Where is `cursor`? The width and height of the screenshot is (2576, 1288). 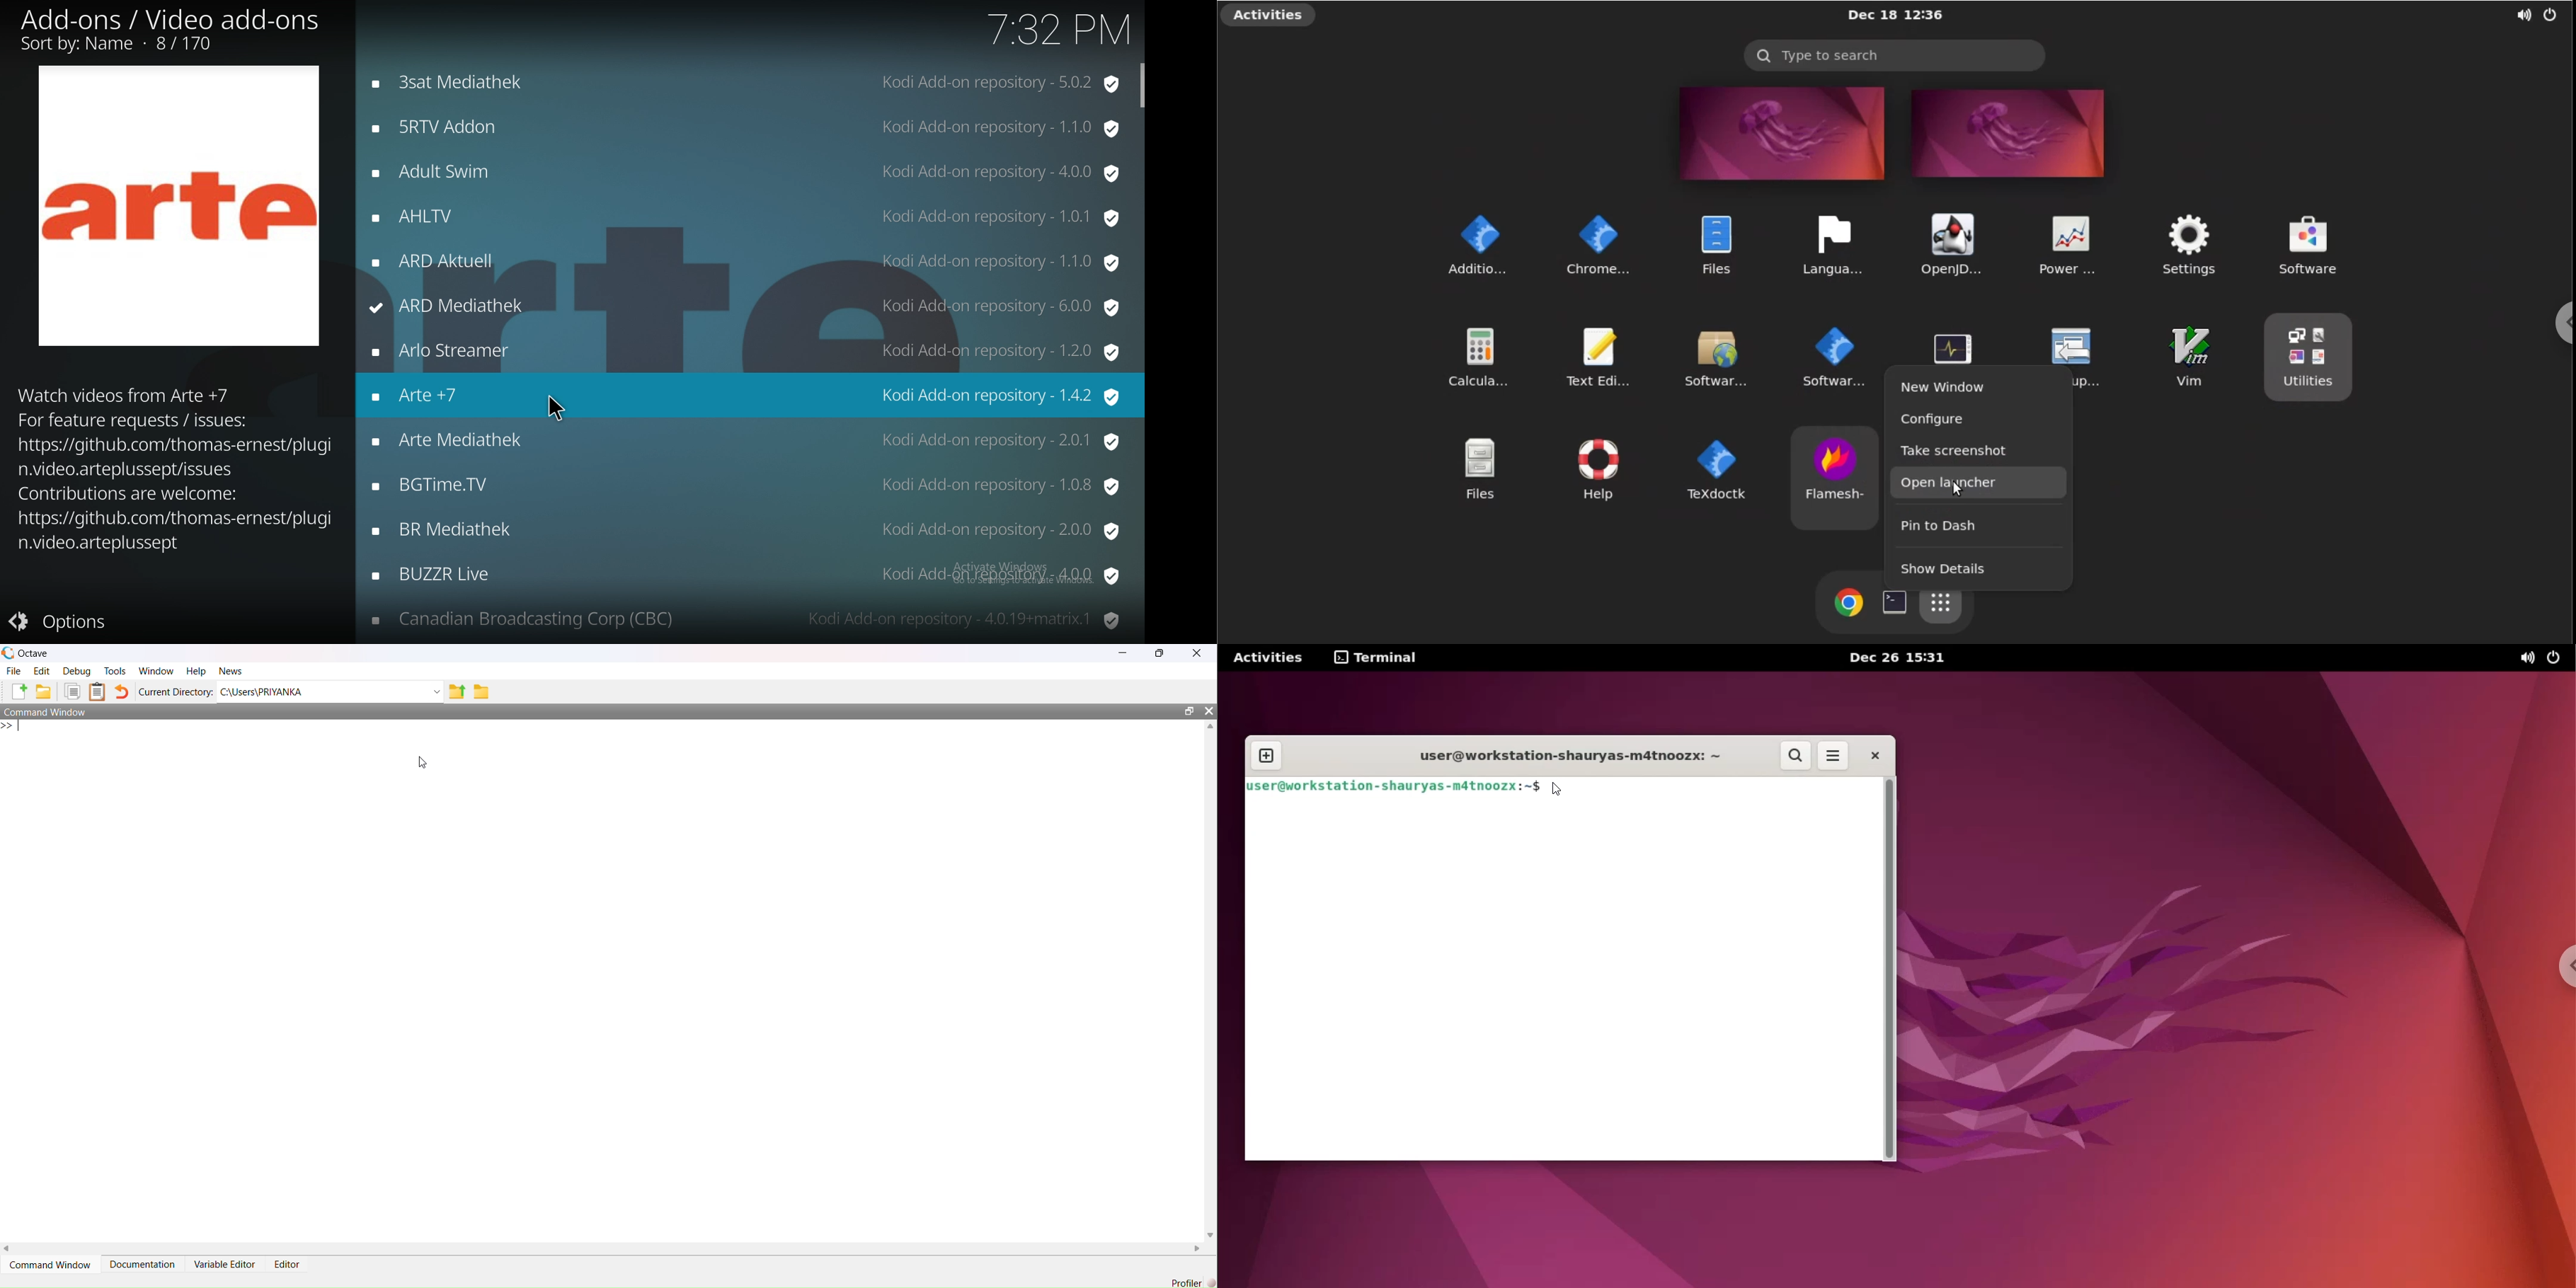 cursor is located at coordinates (555, 408).